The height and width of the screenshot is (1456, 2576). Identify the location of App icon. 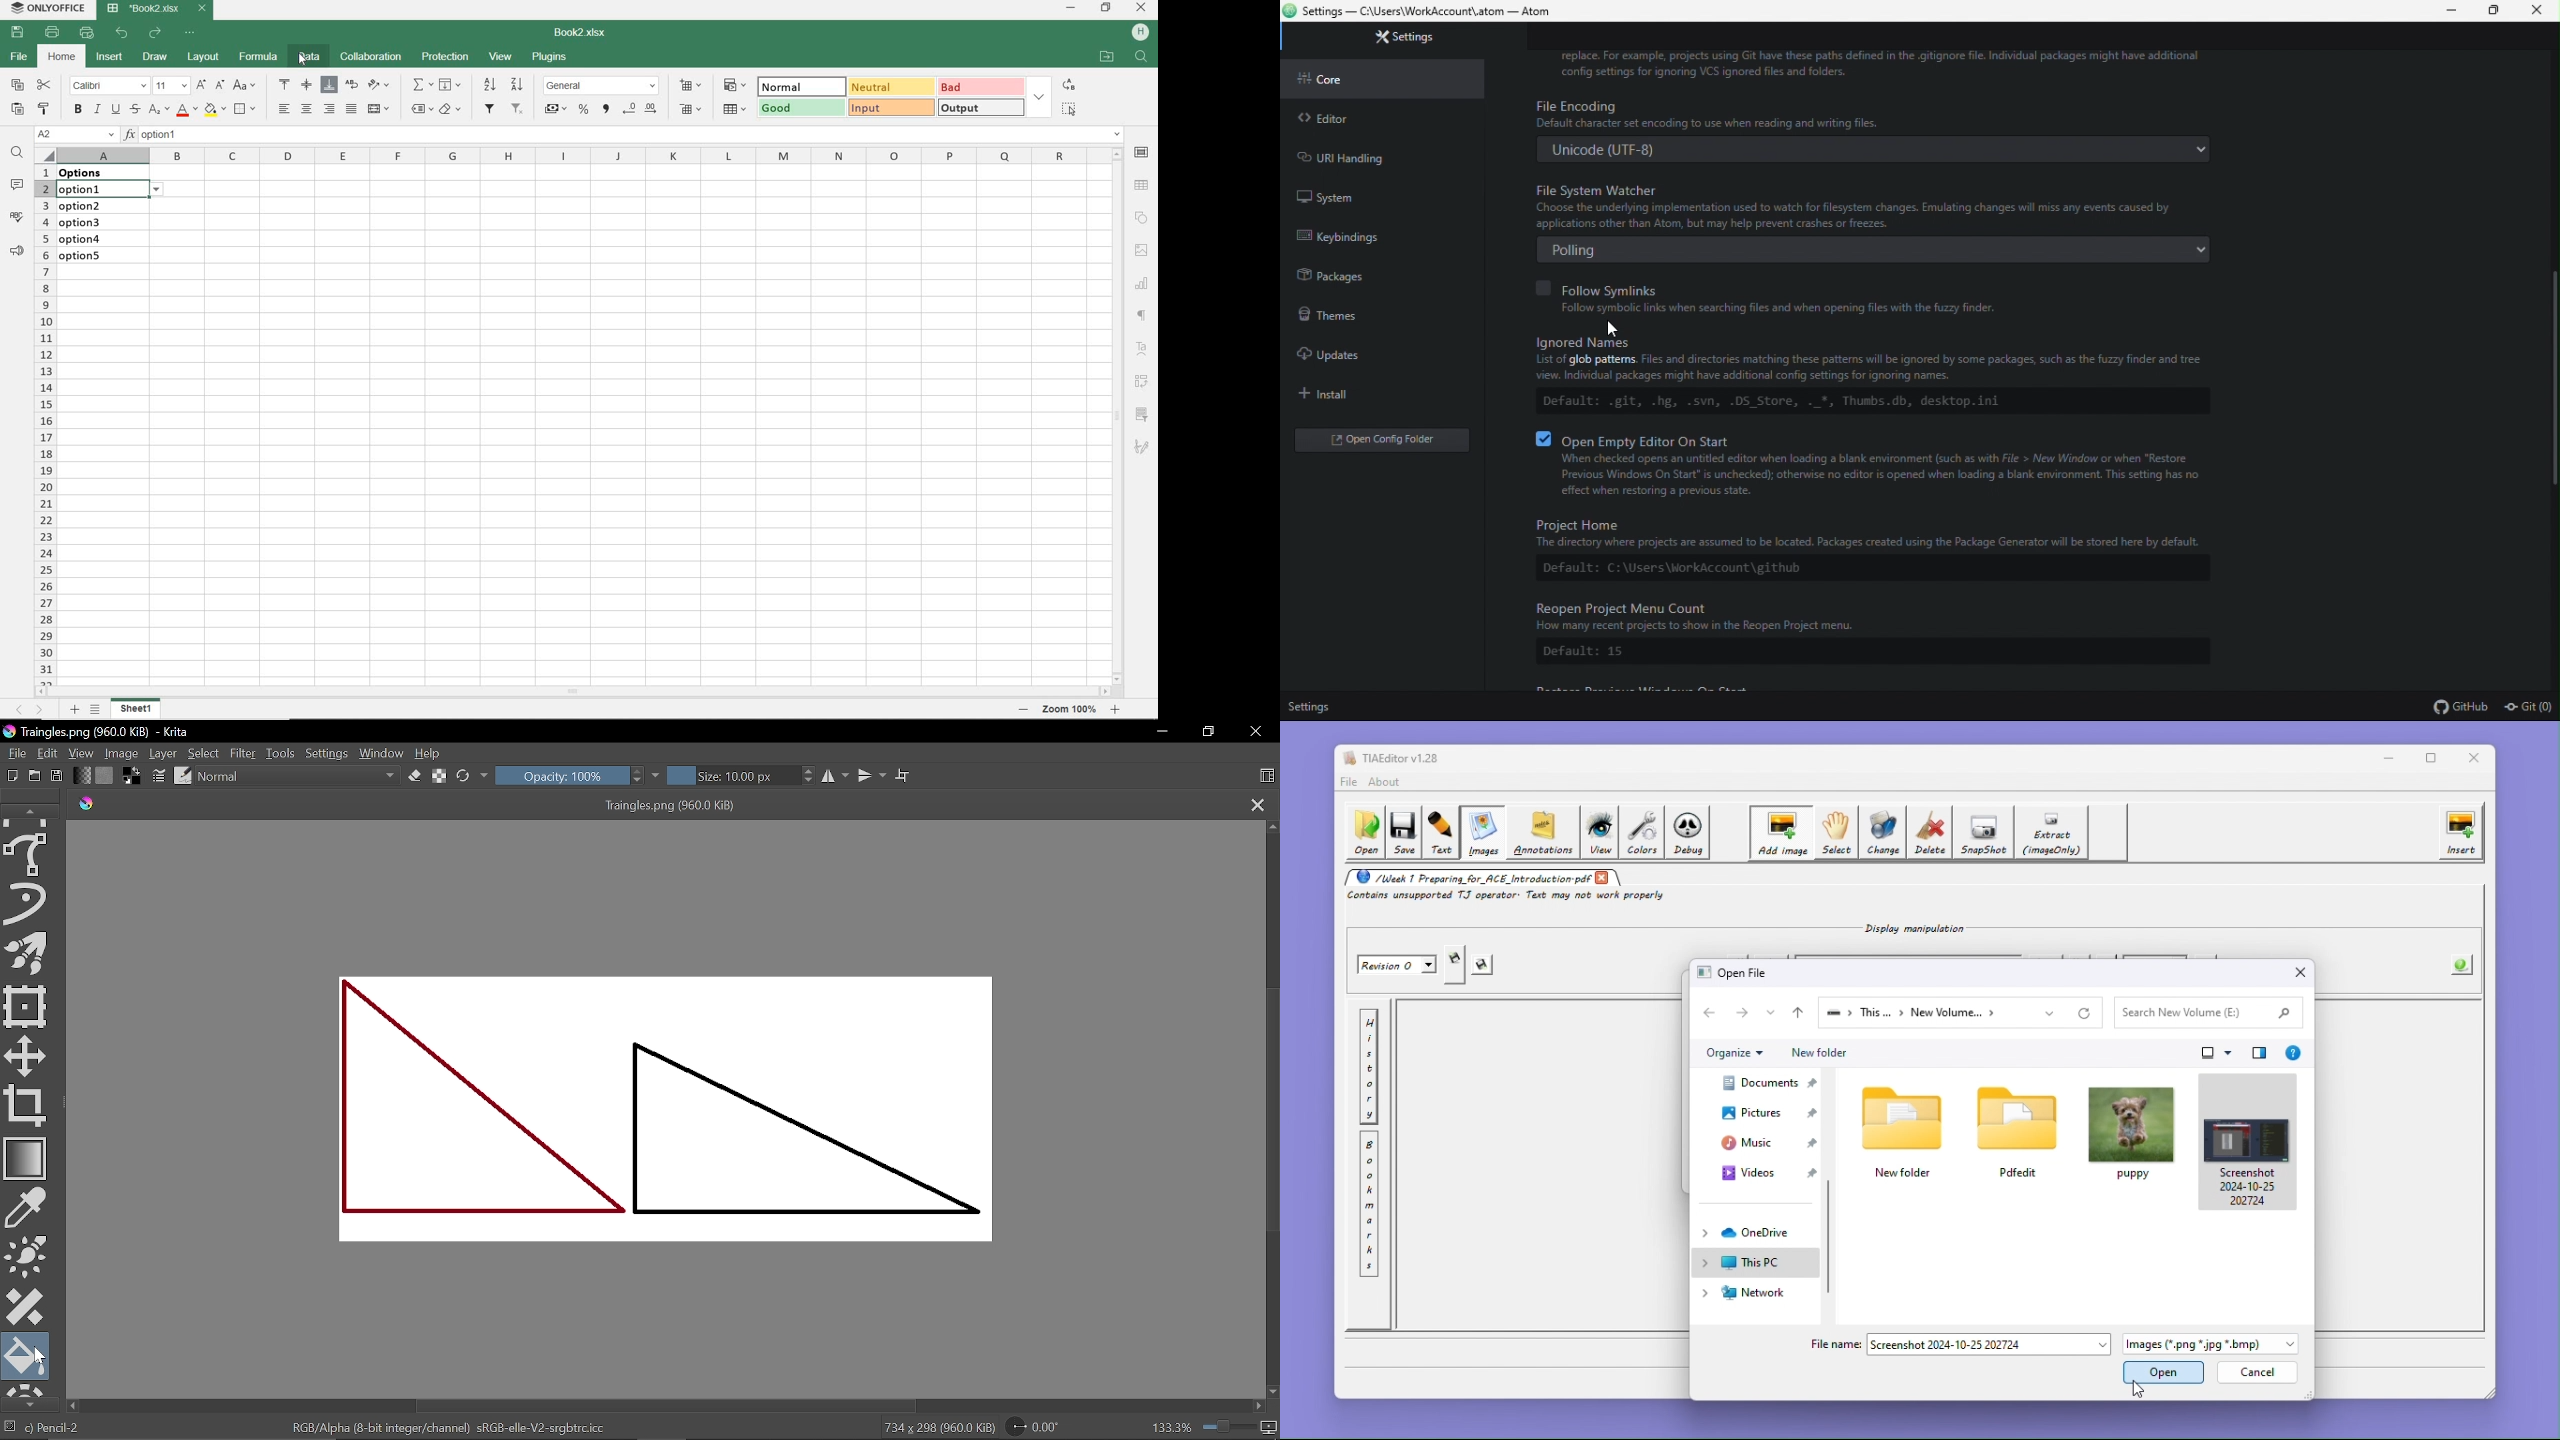
(10, 732).